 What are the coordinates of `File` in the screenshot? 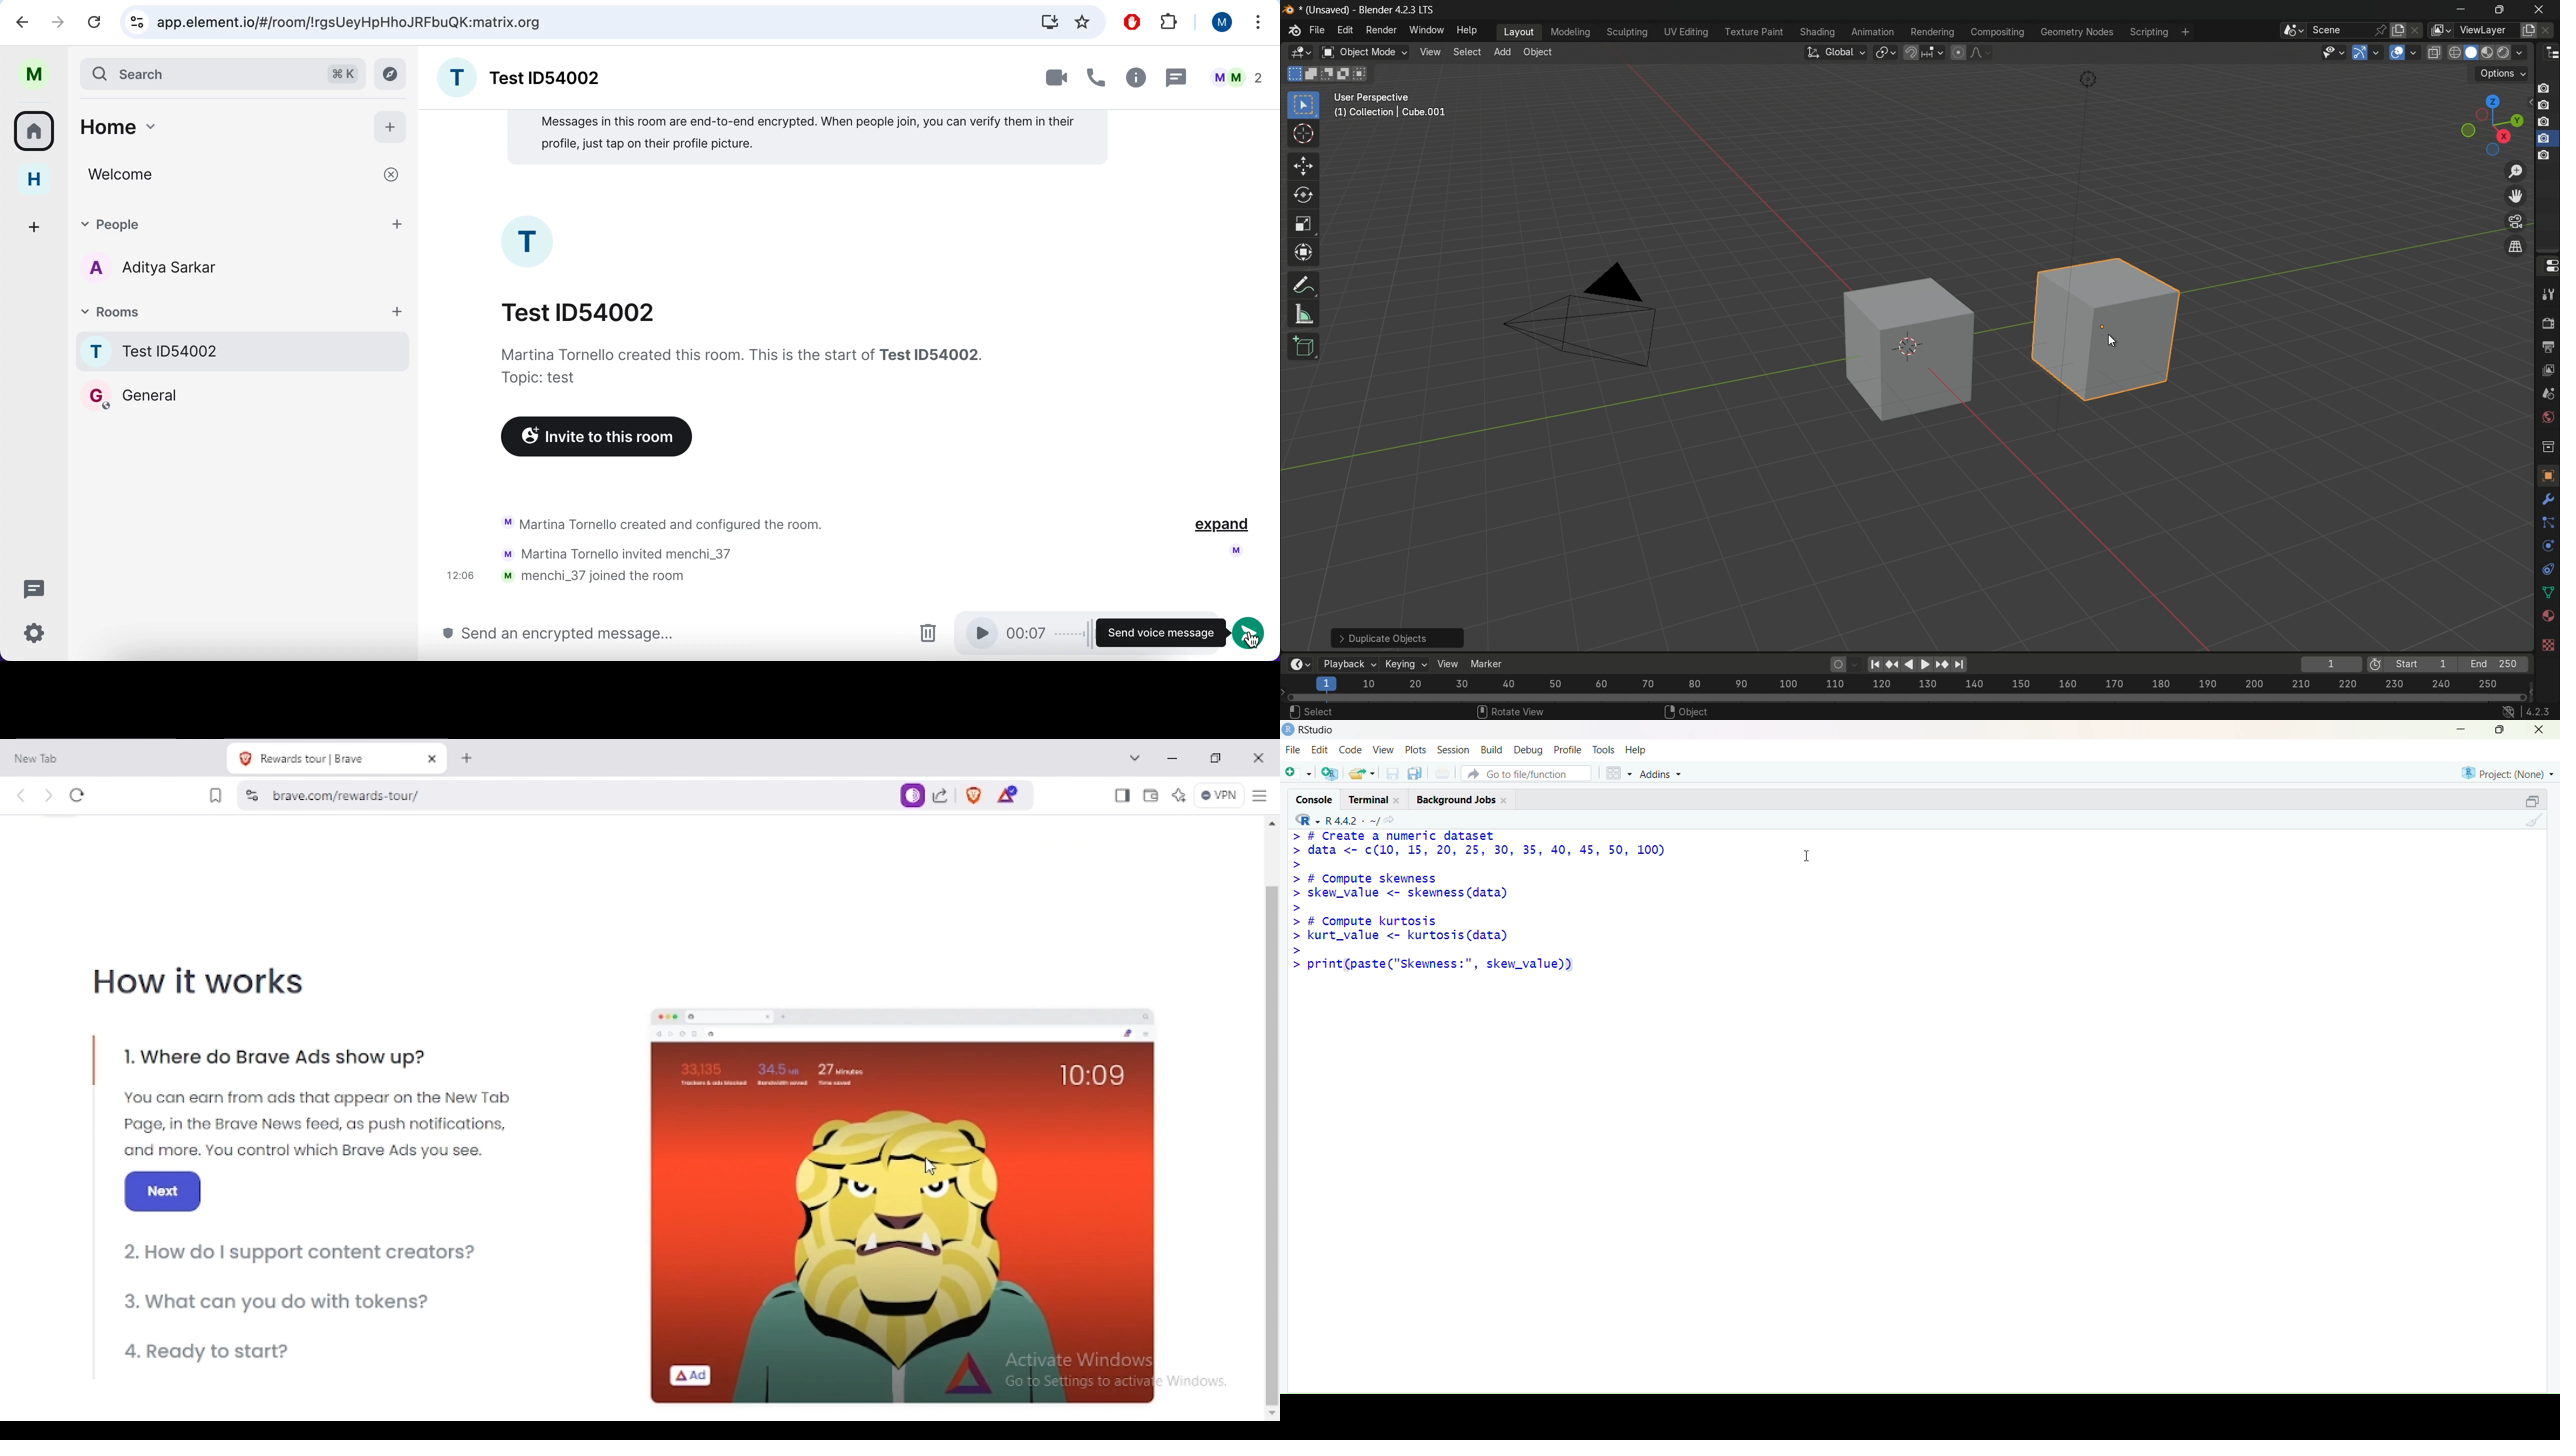 It's located at (1294, 751).